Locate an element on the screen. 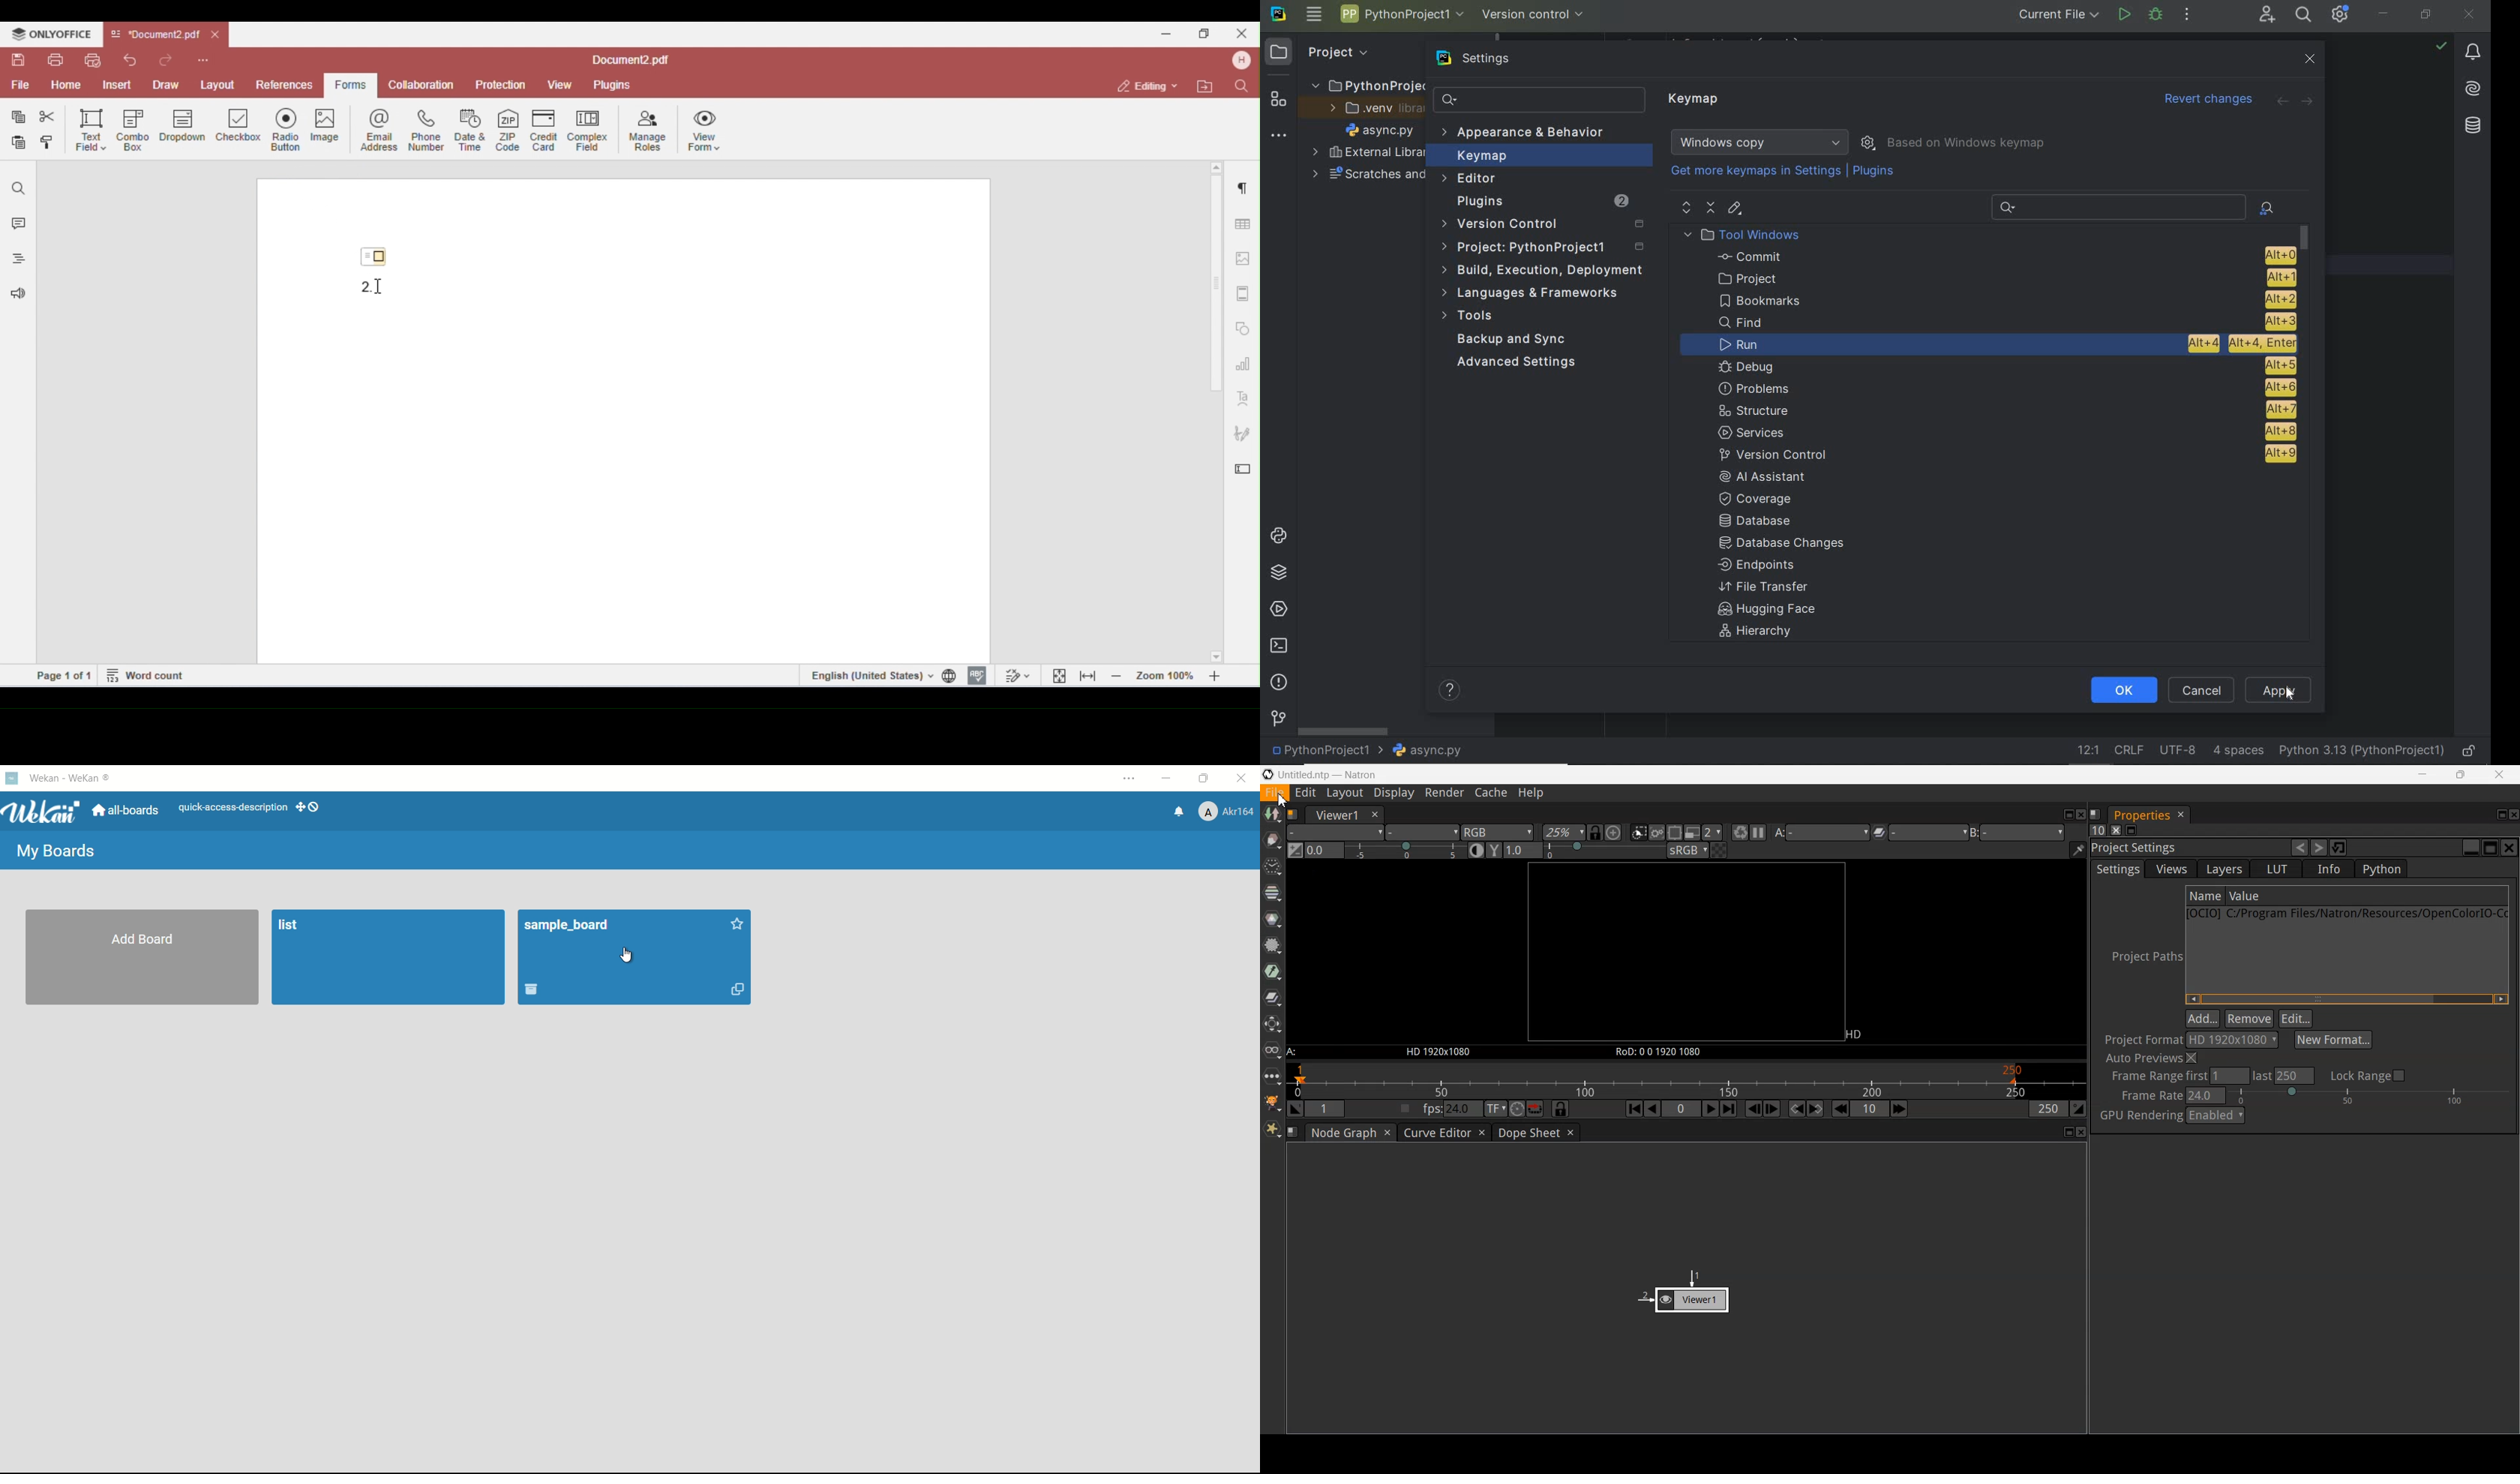  File Encoding is located at coordinates (2179, 751).